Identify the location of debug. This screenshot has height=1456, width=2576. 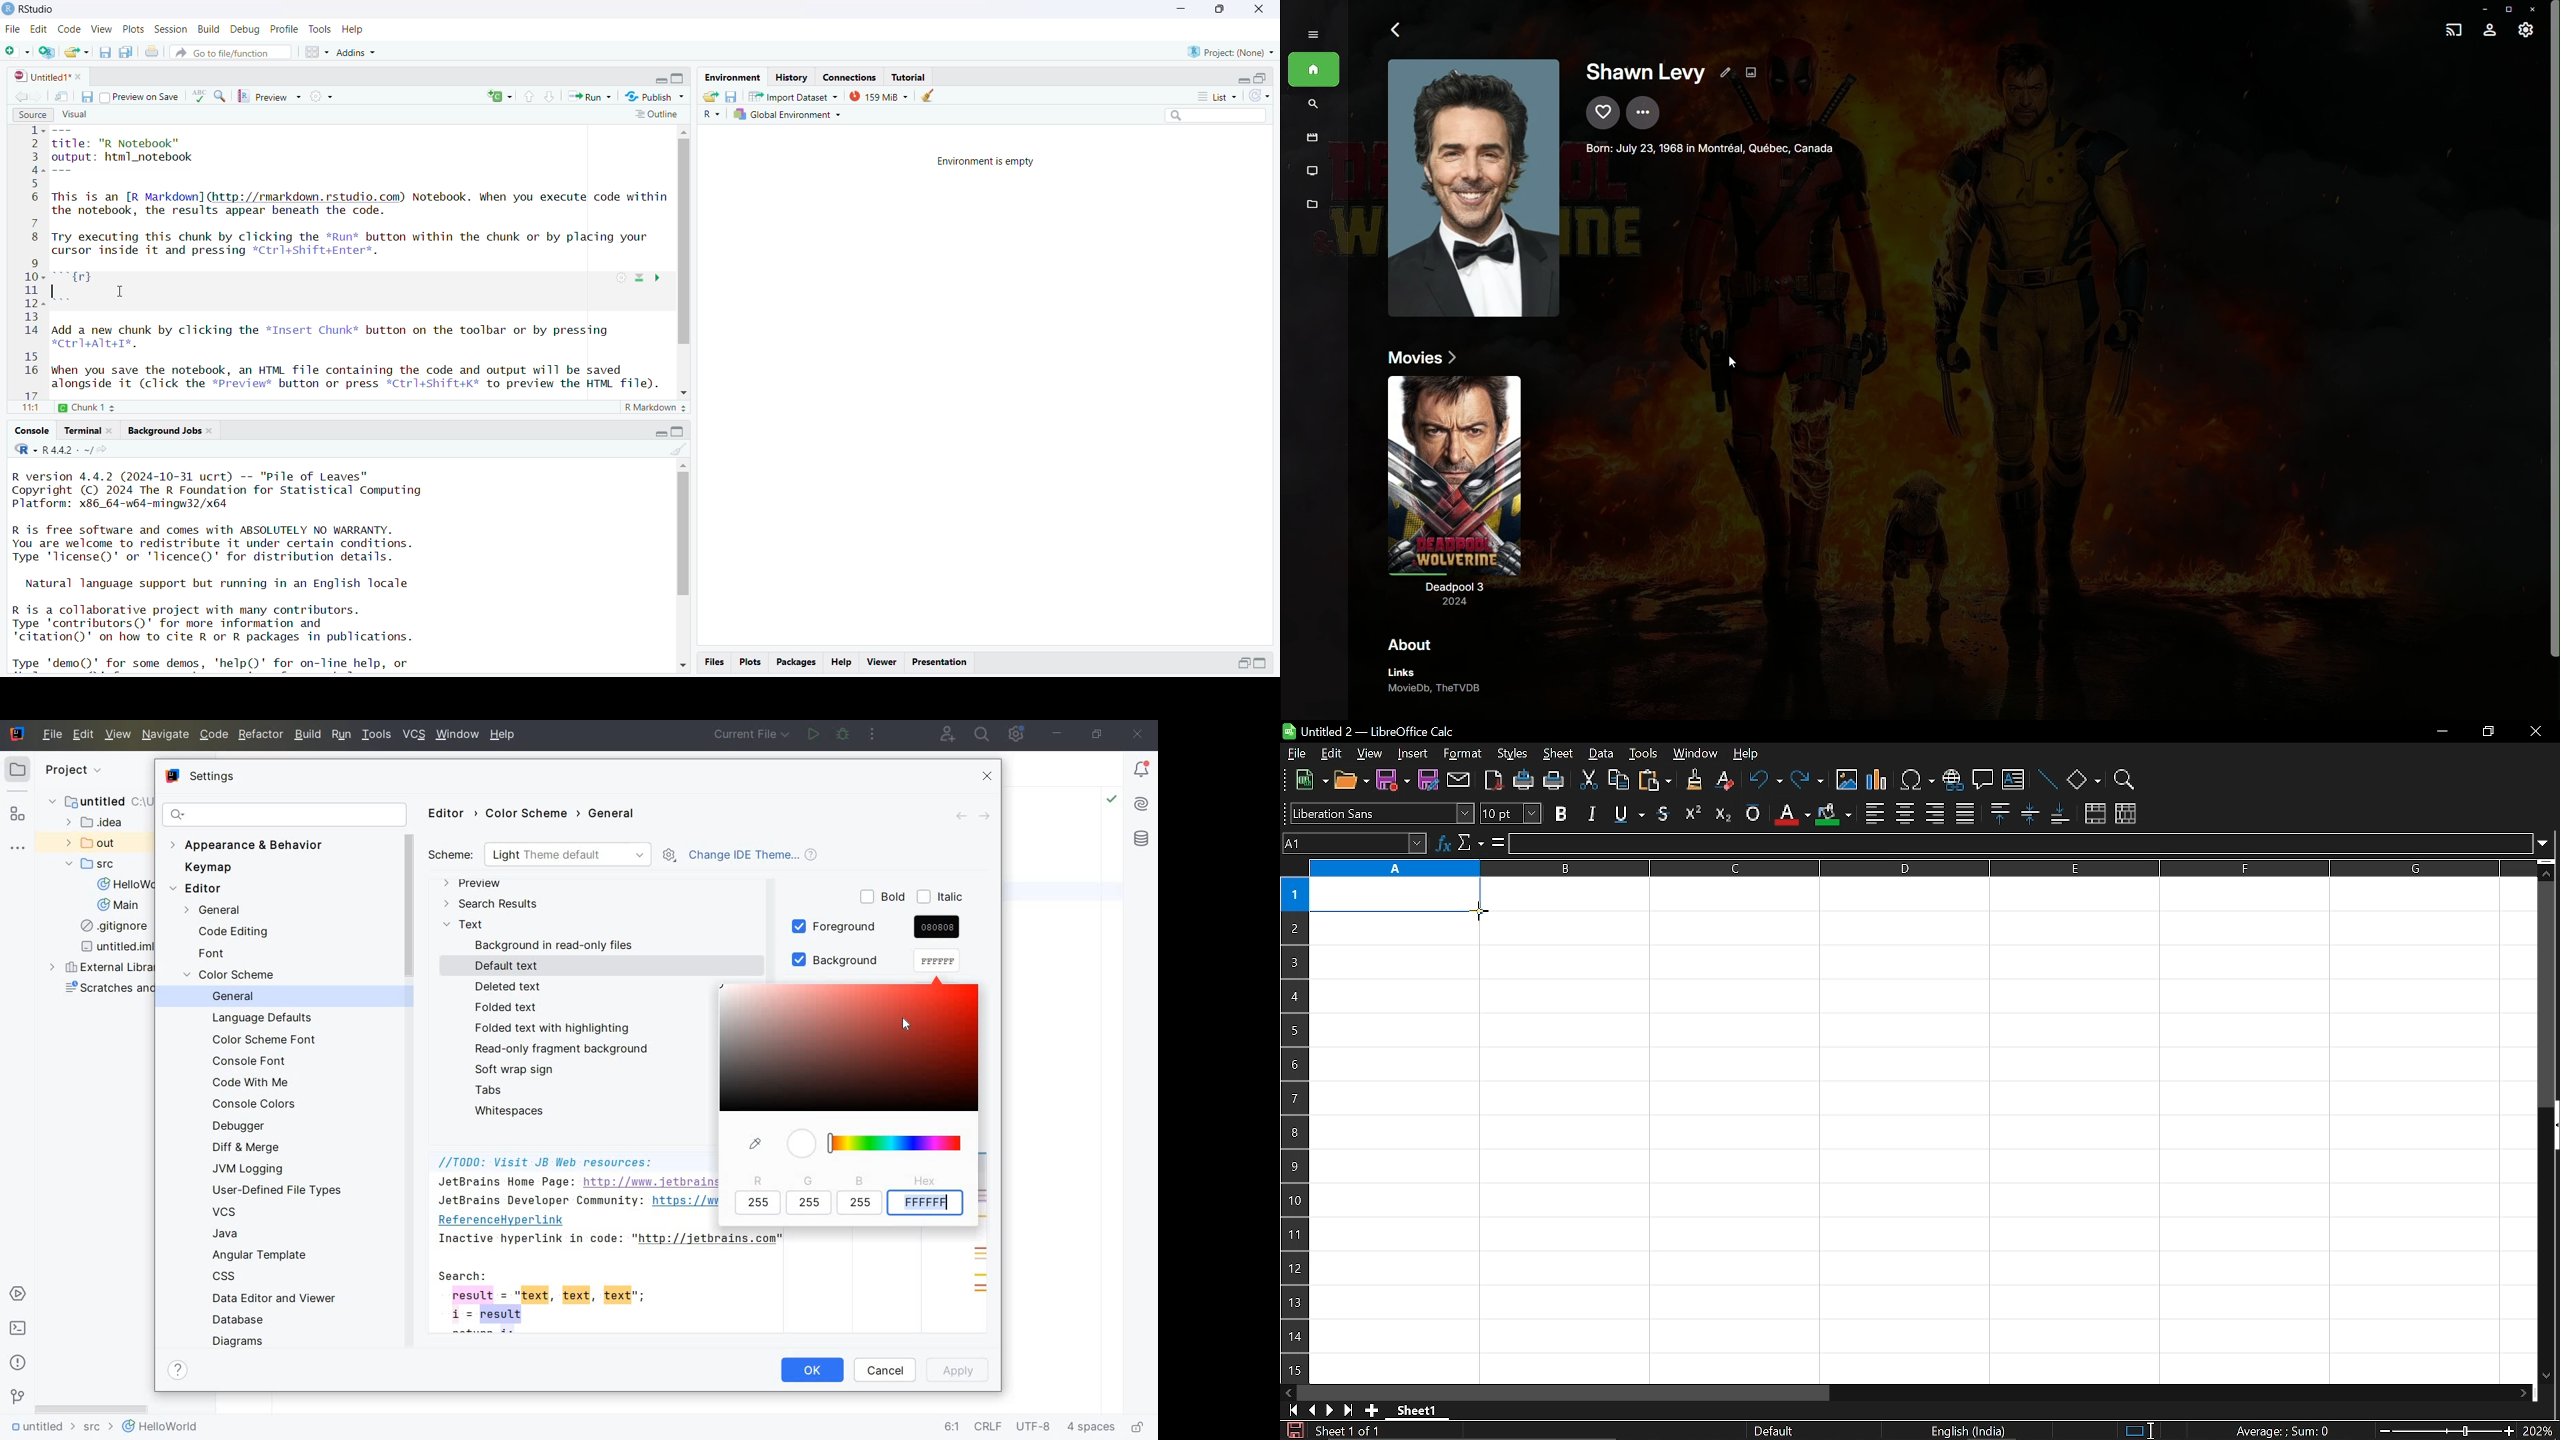
(247, 30).